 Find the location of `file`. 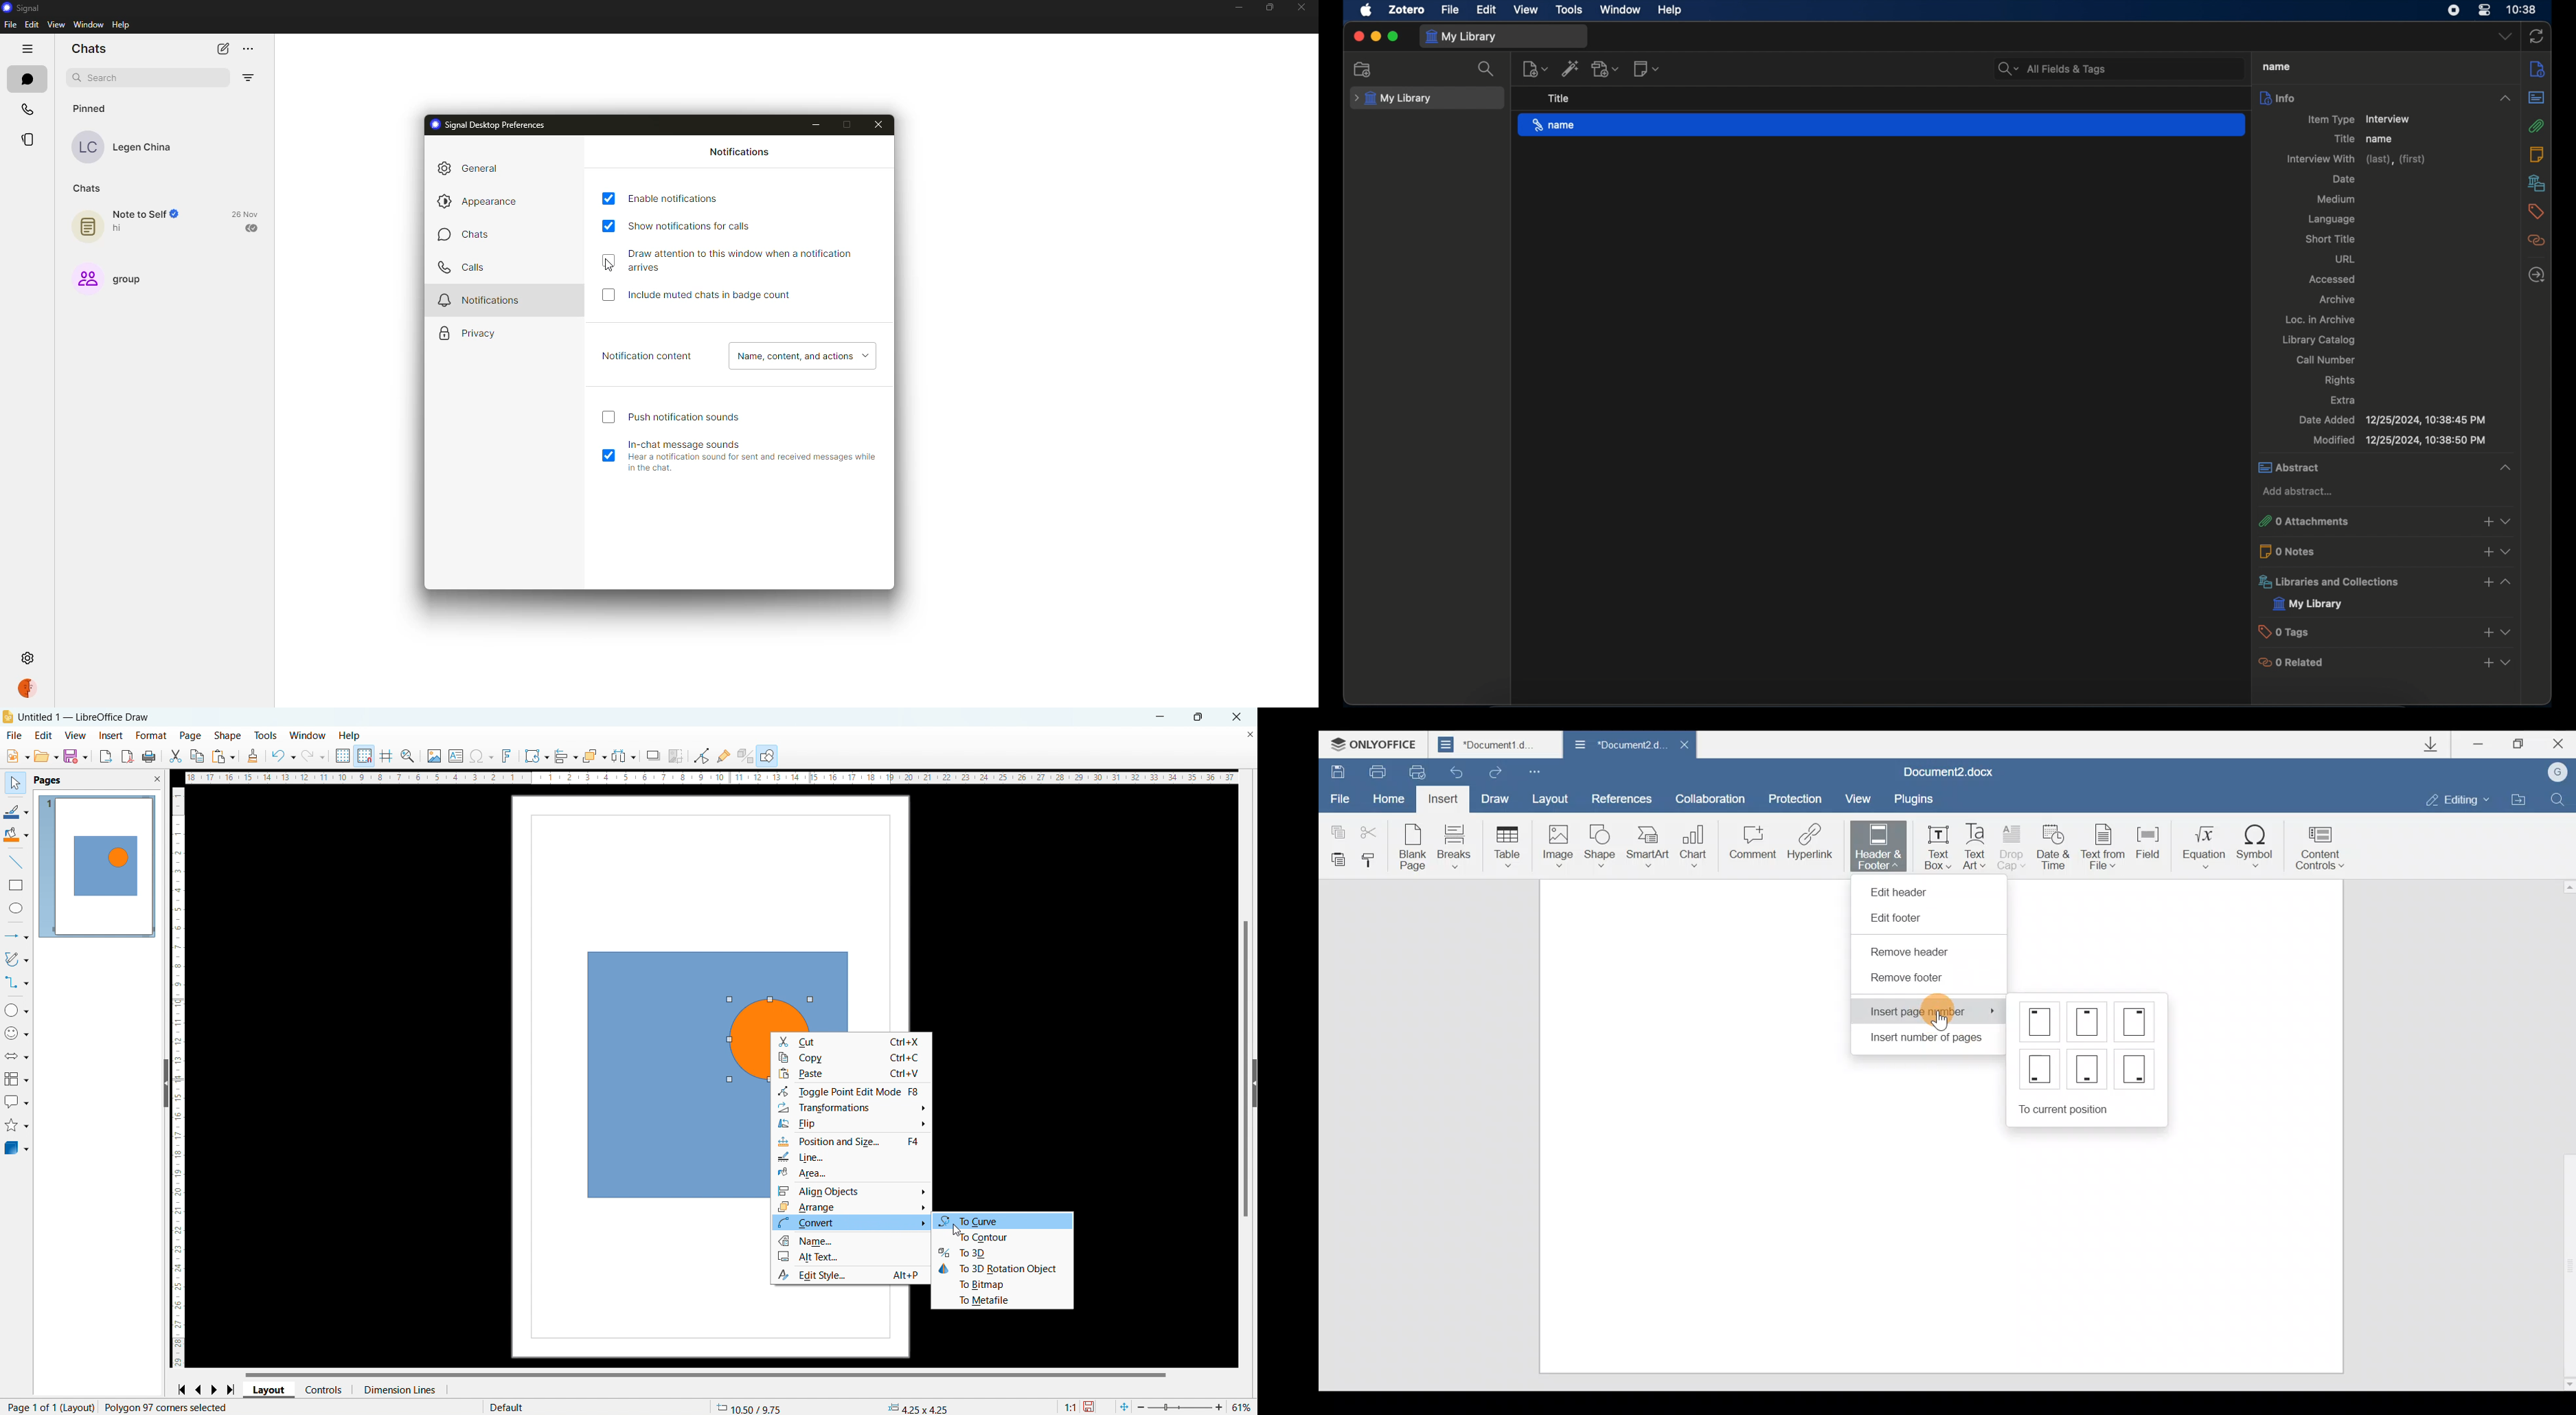

file is located at coordinates (1451, 10).